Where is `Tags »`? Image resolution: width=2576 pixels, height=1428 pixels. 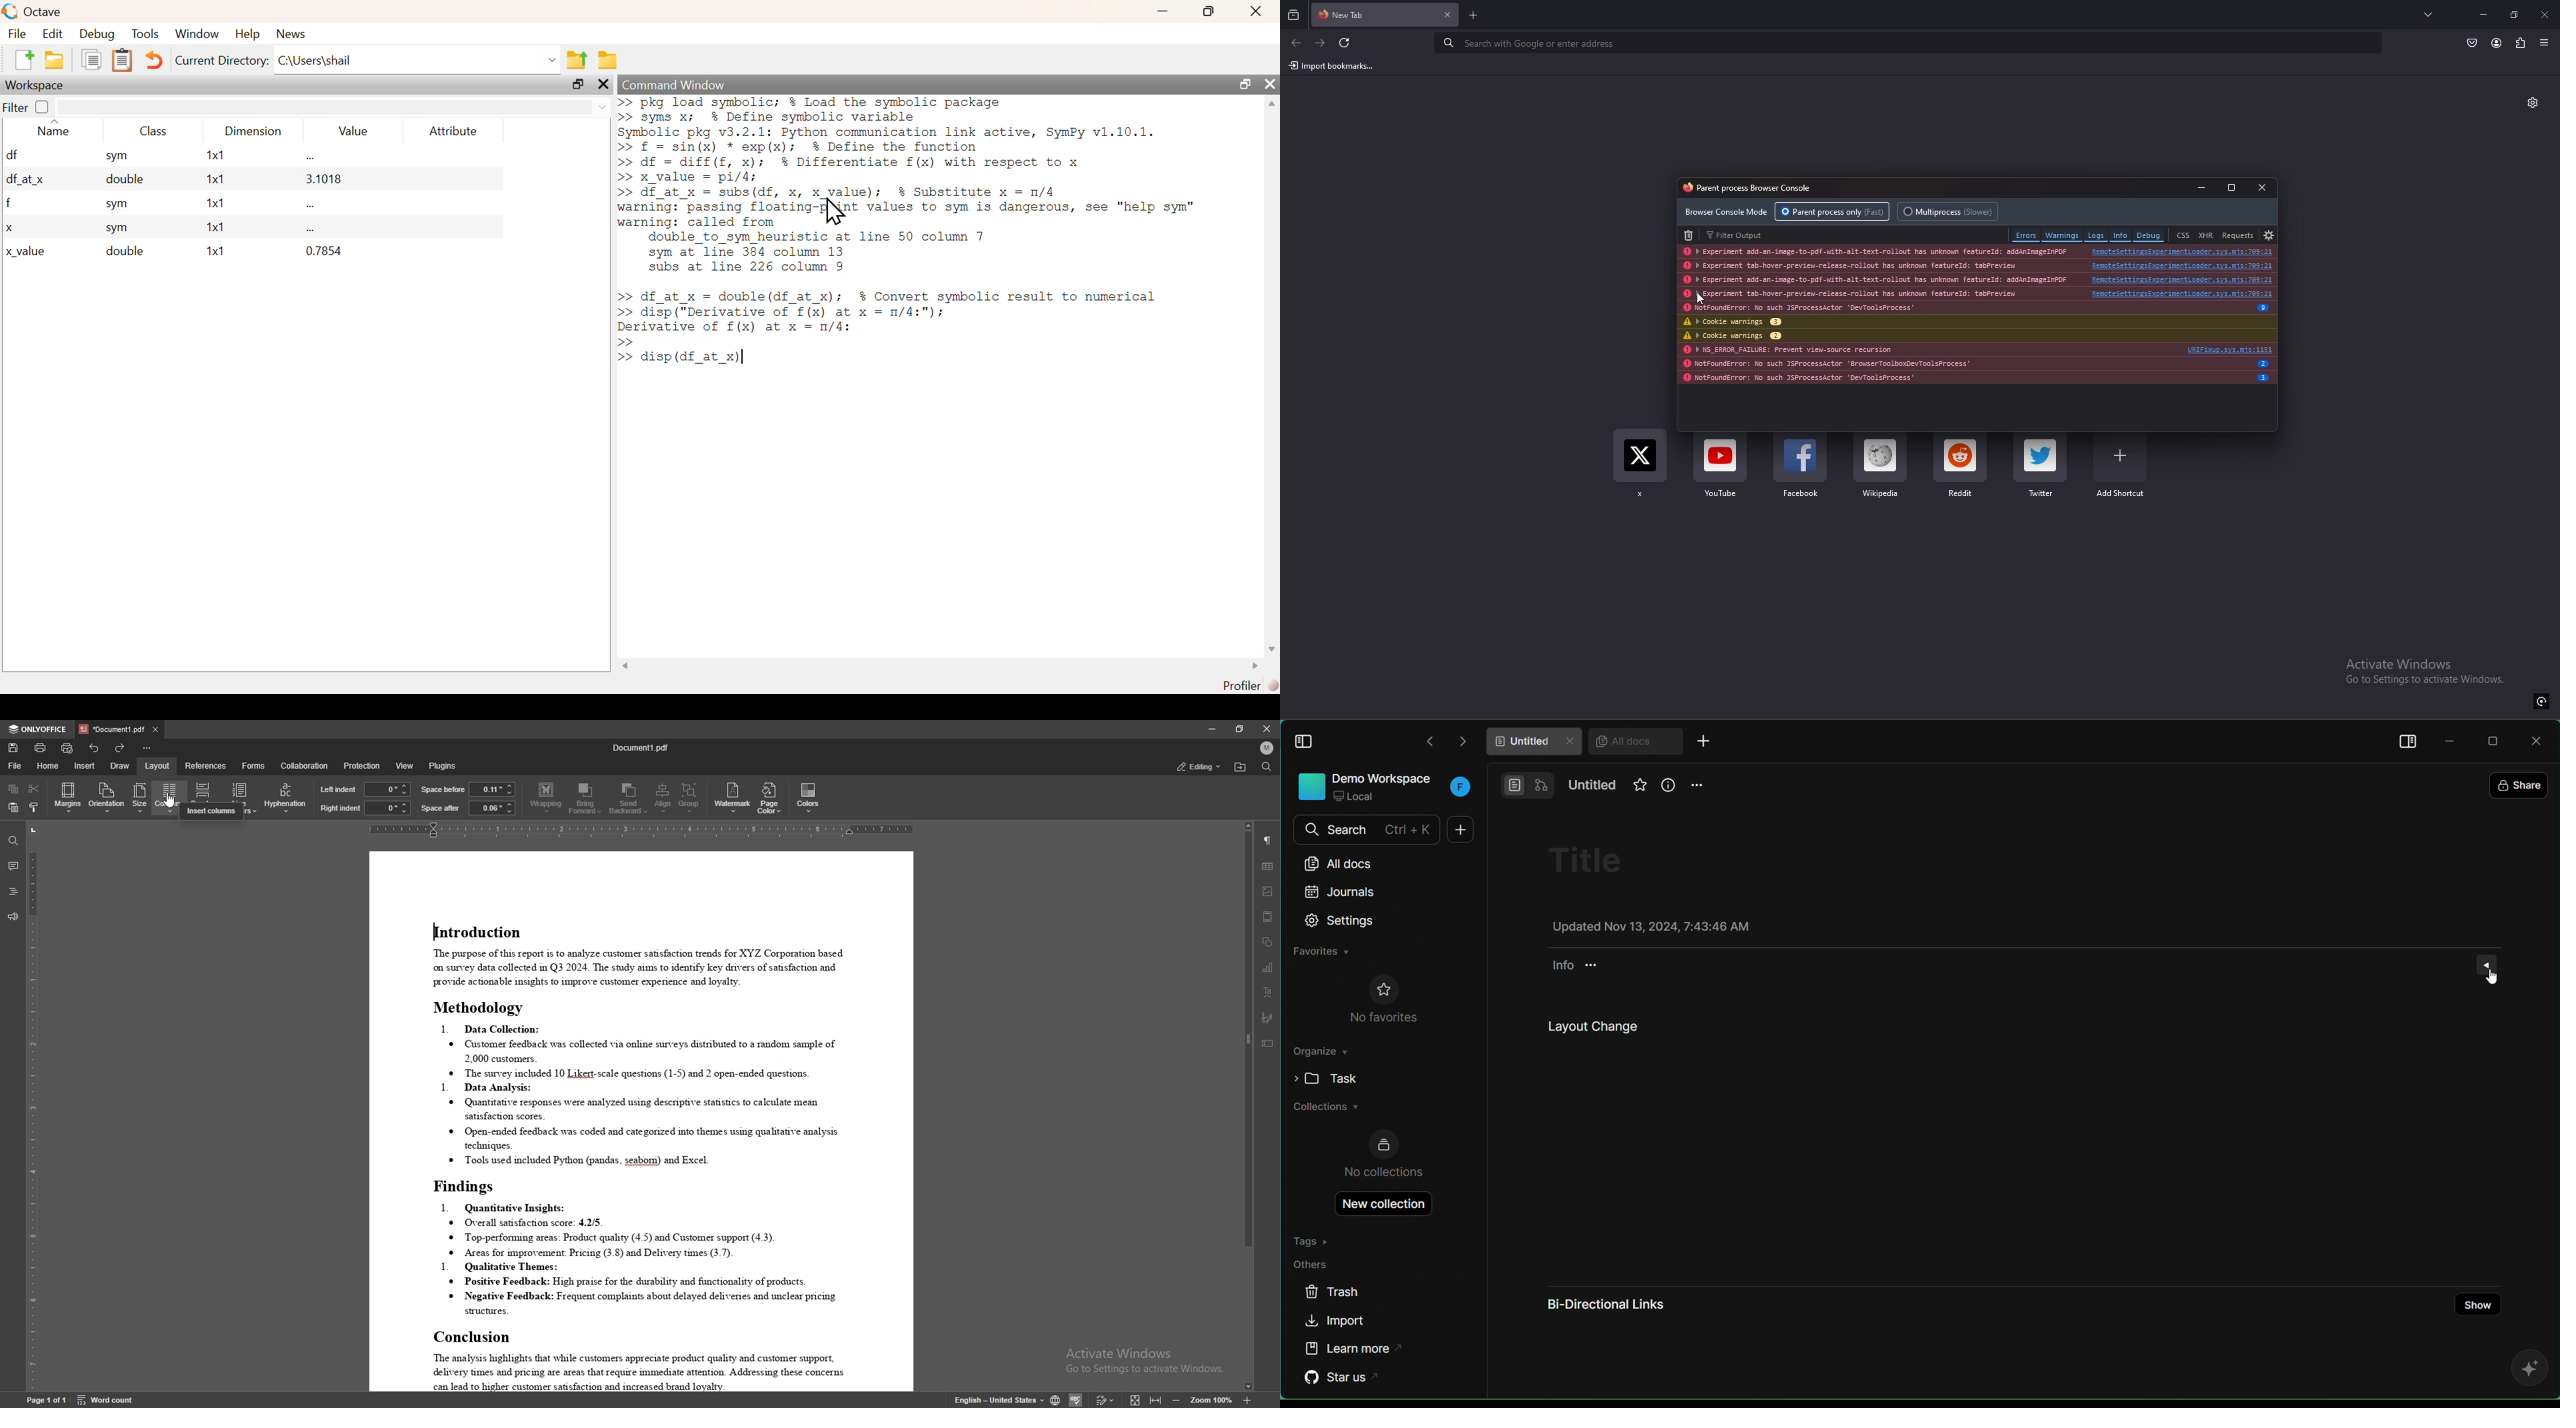
Tags » is located at coordinates (1316, 1241).